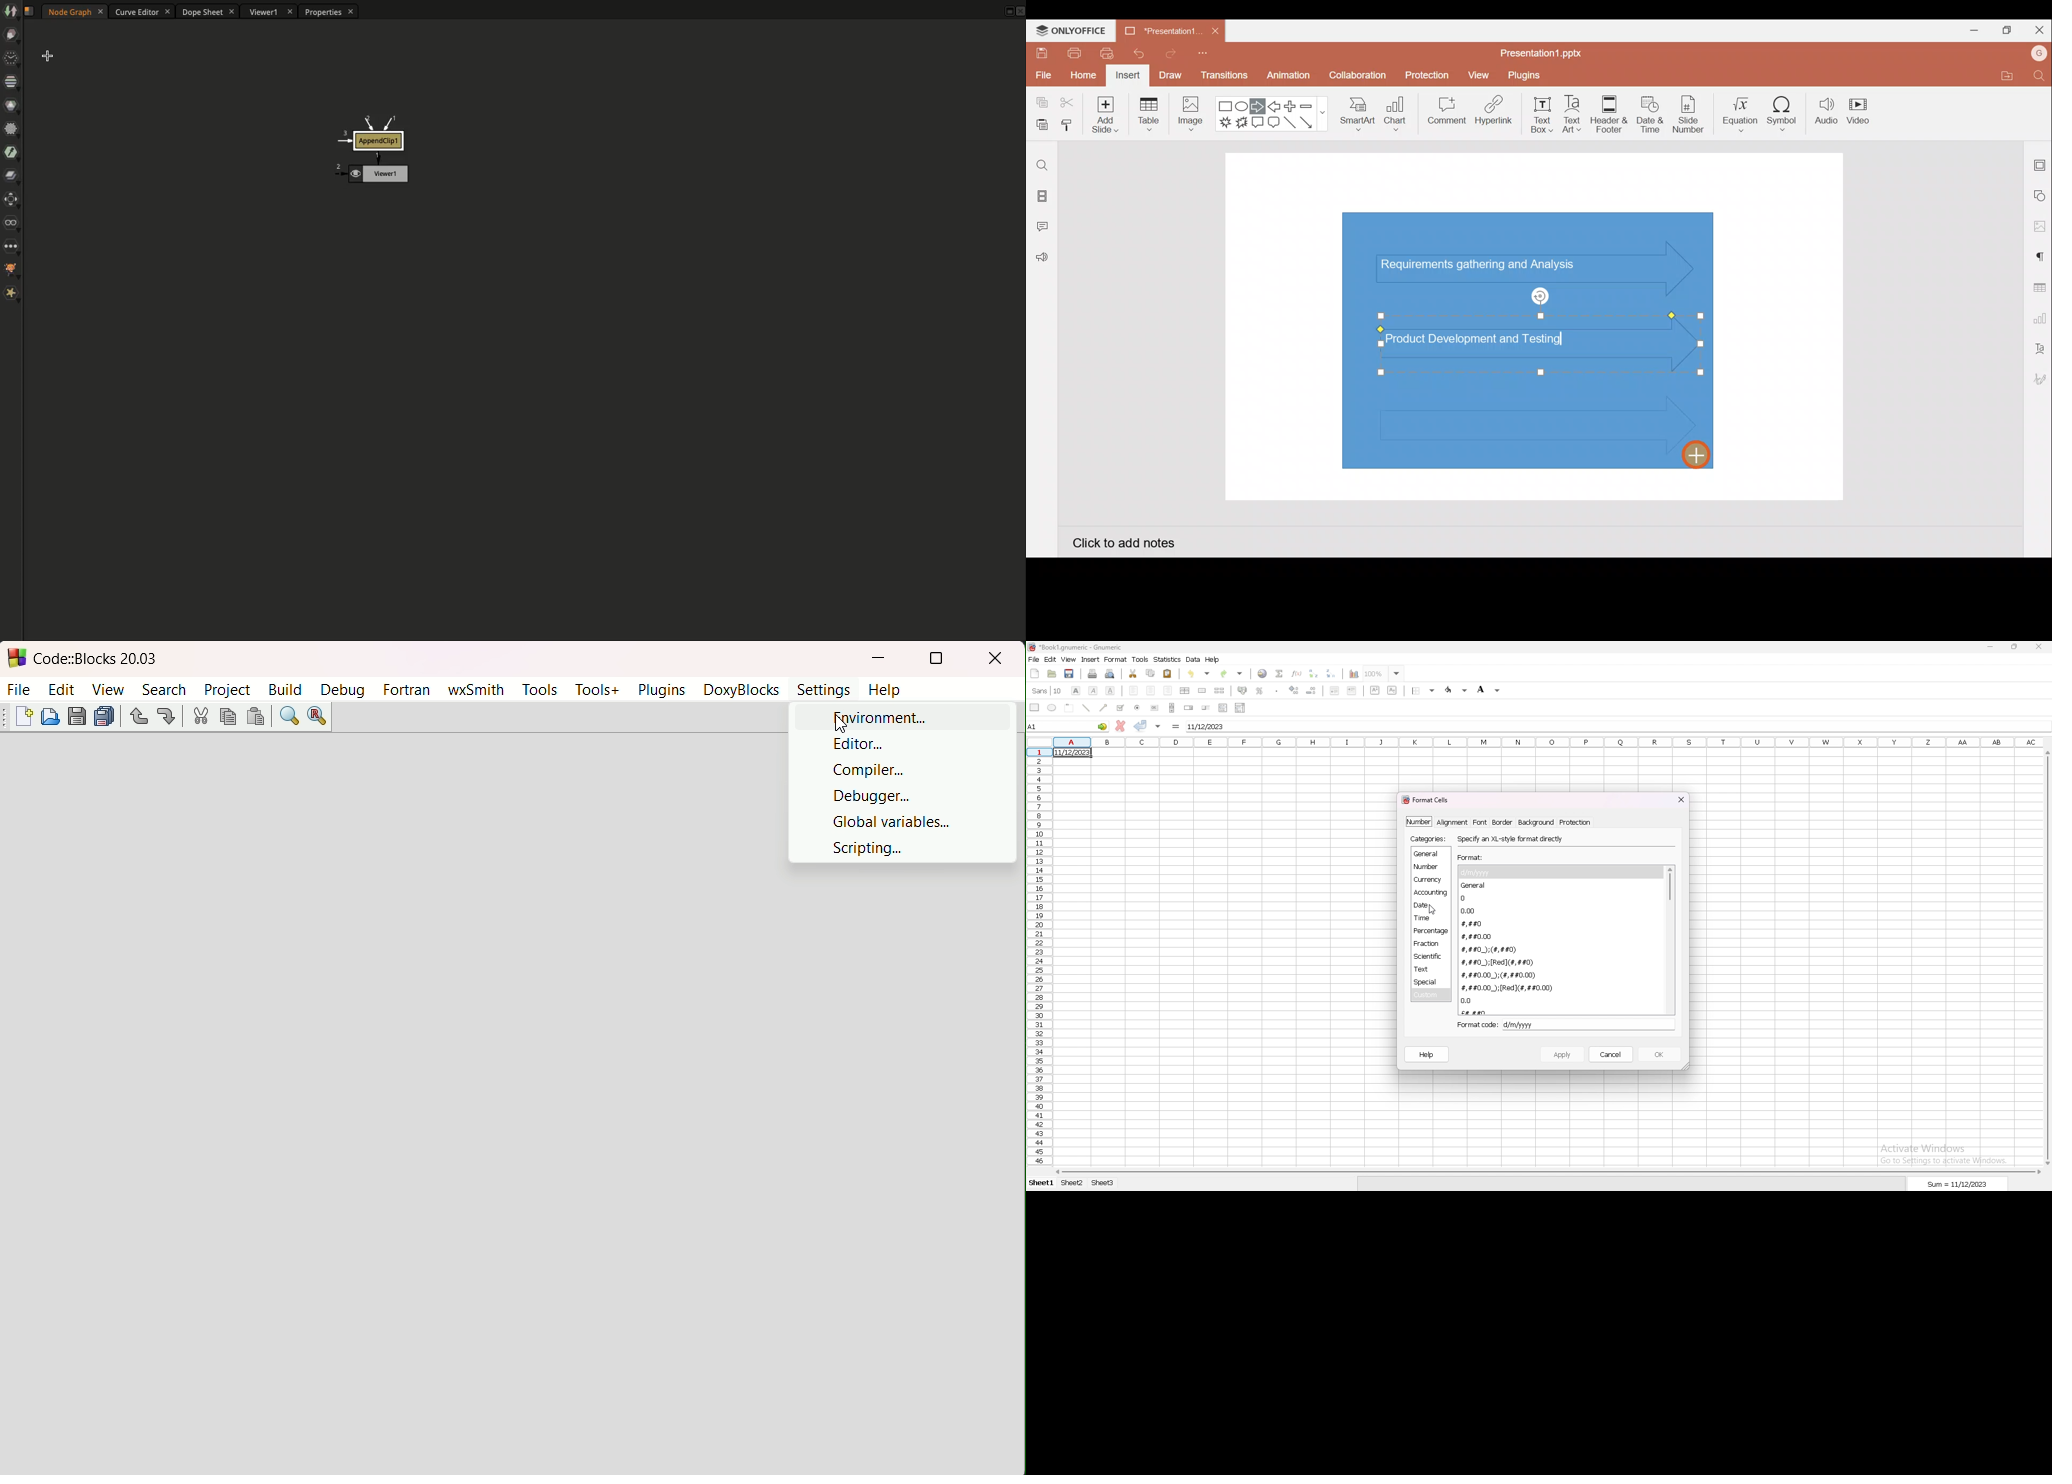 The height and width of the screenshot is (1484, 2072). Describe the element at coordinates (26, 718) in the screenshot. I see `start new file` at that location.